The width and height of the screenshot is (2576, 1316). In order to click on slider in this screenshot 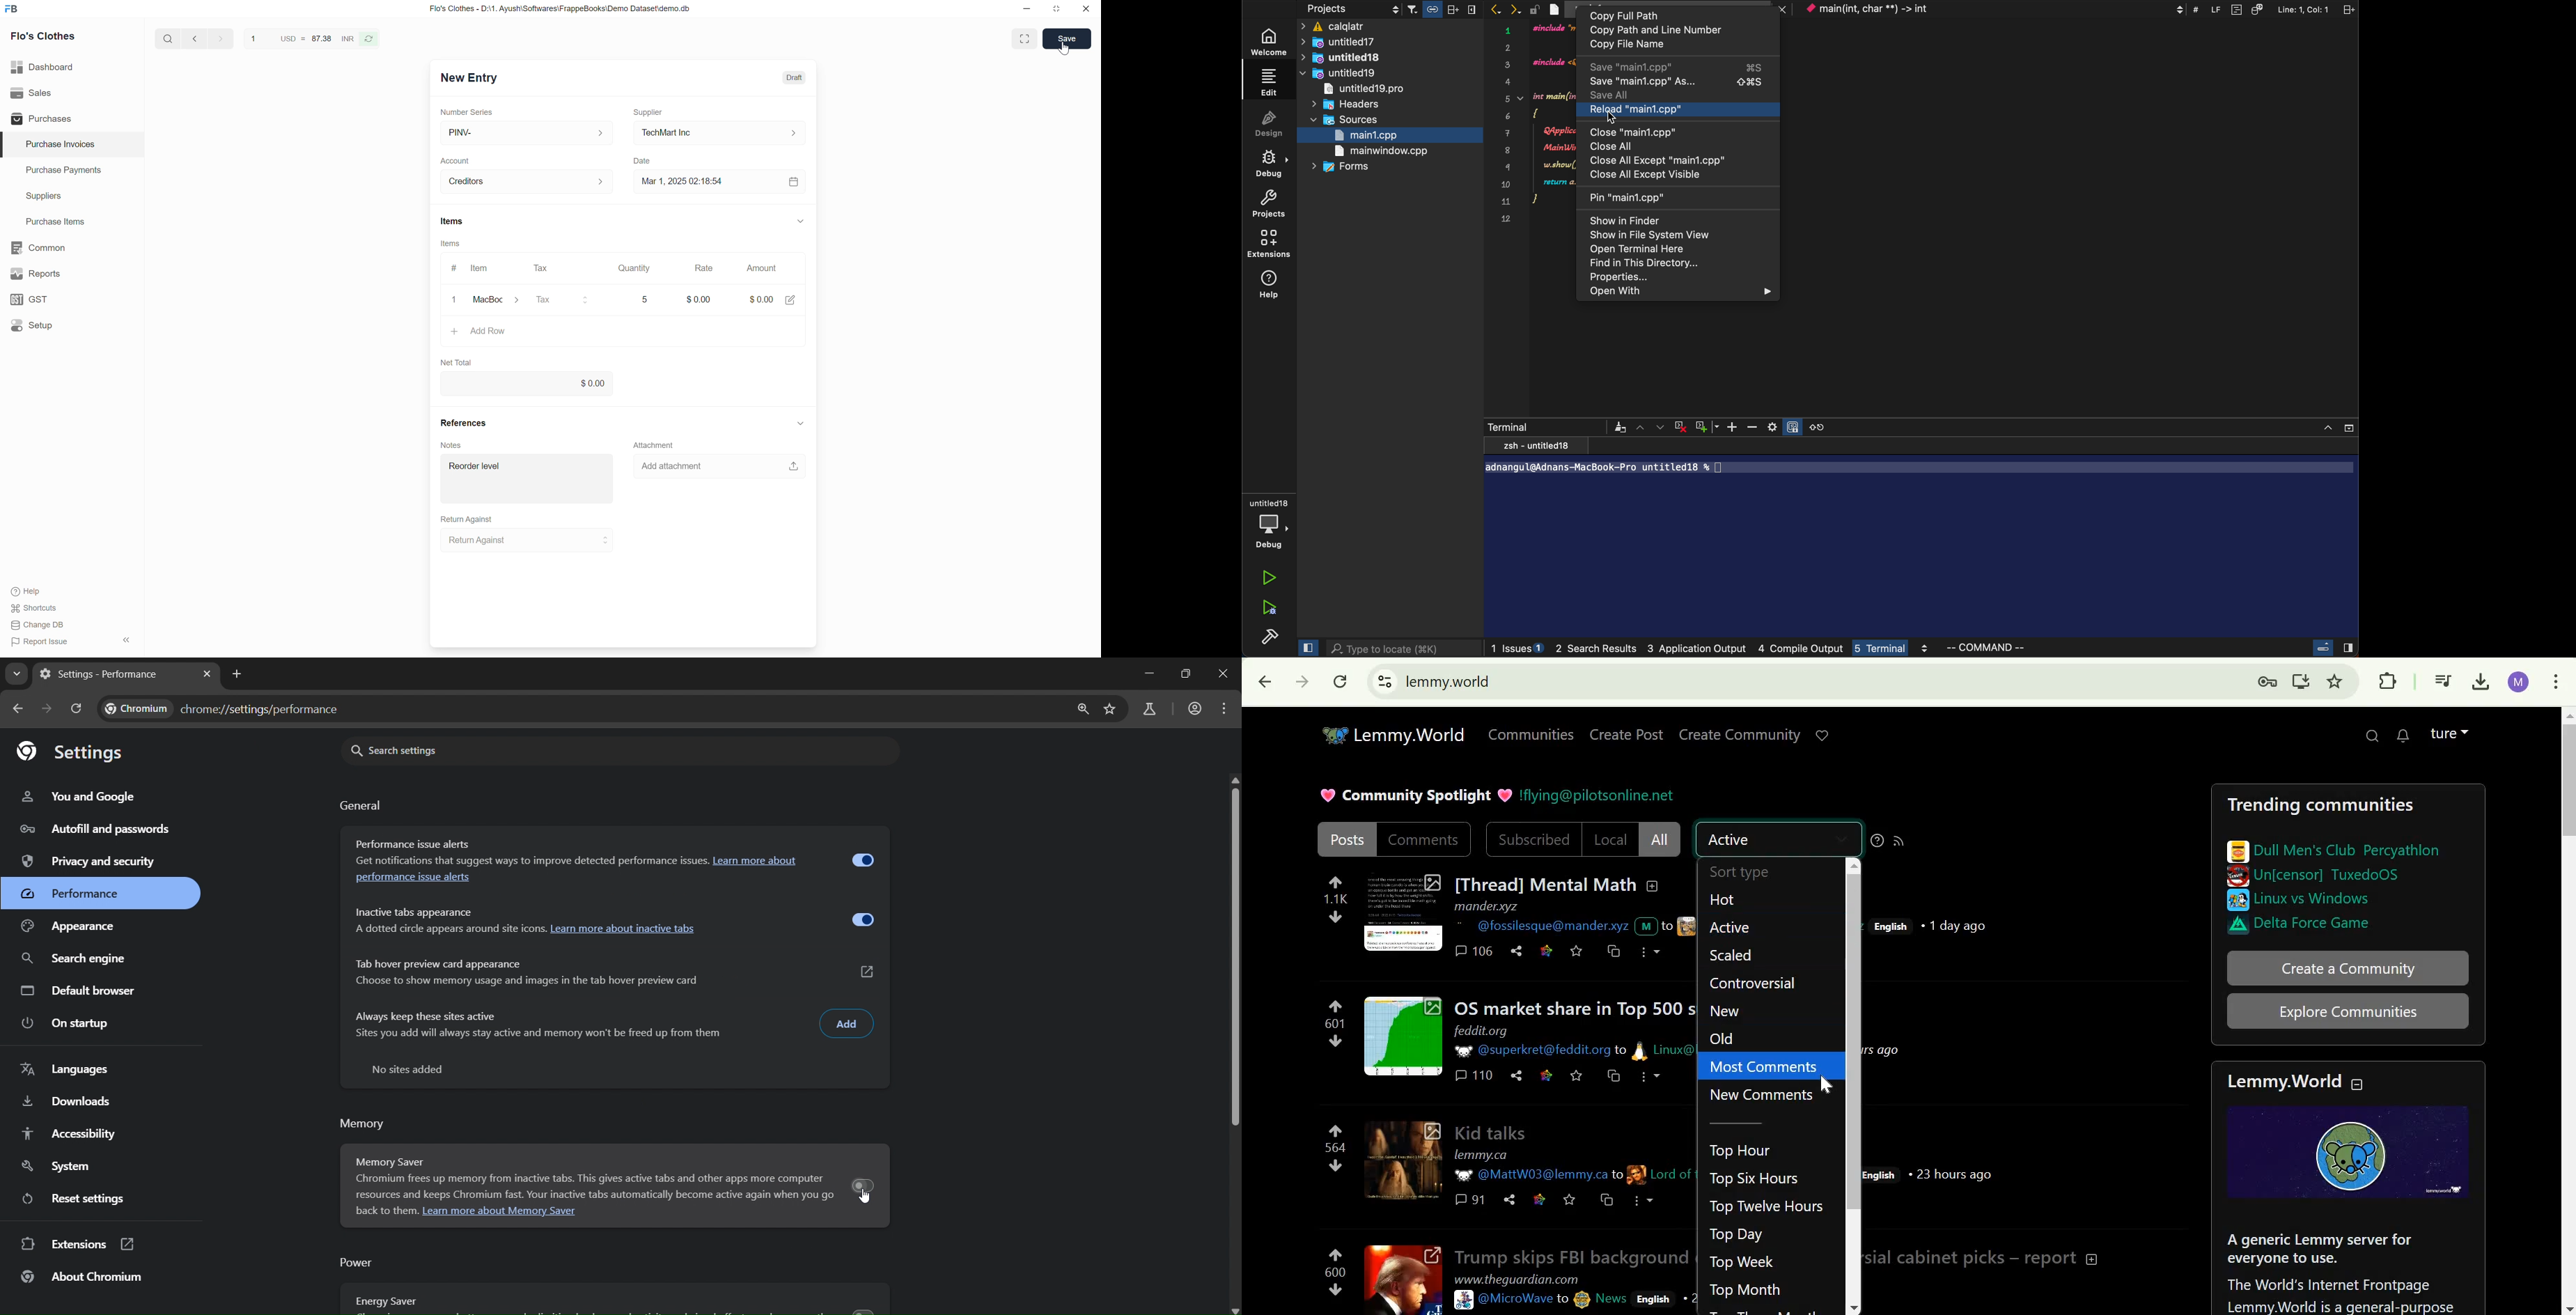, I will do `click(1233, 951)`.